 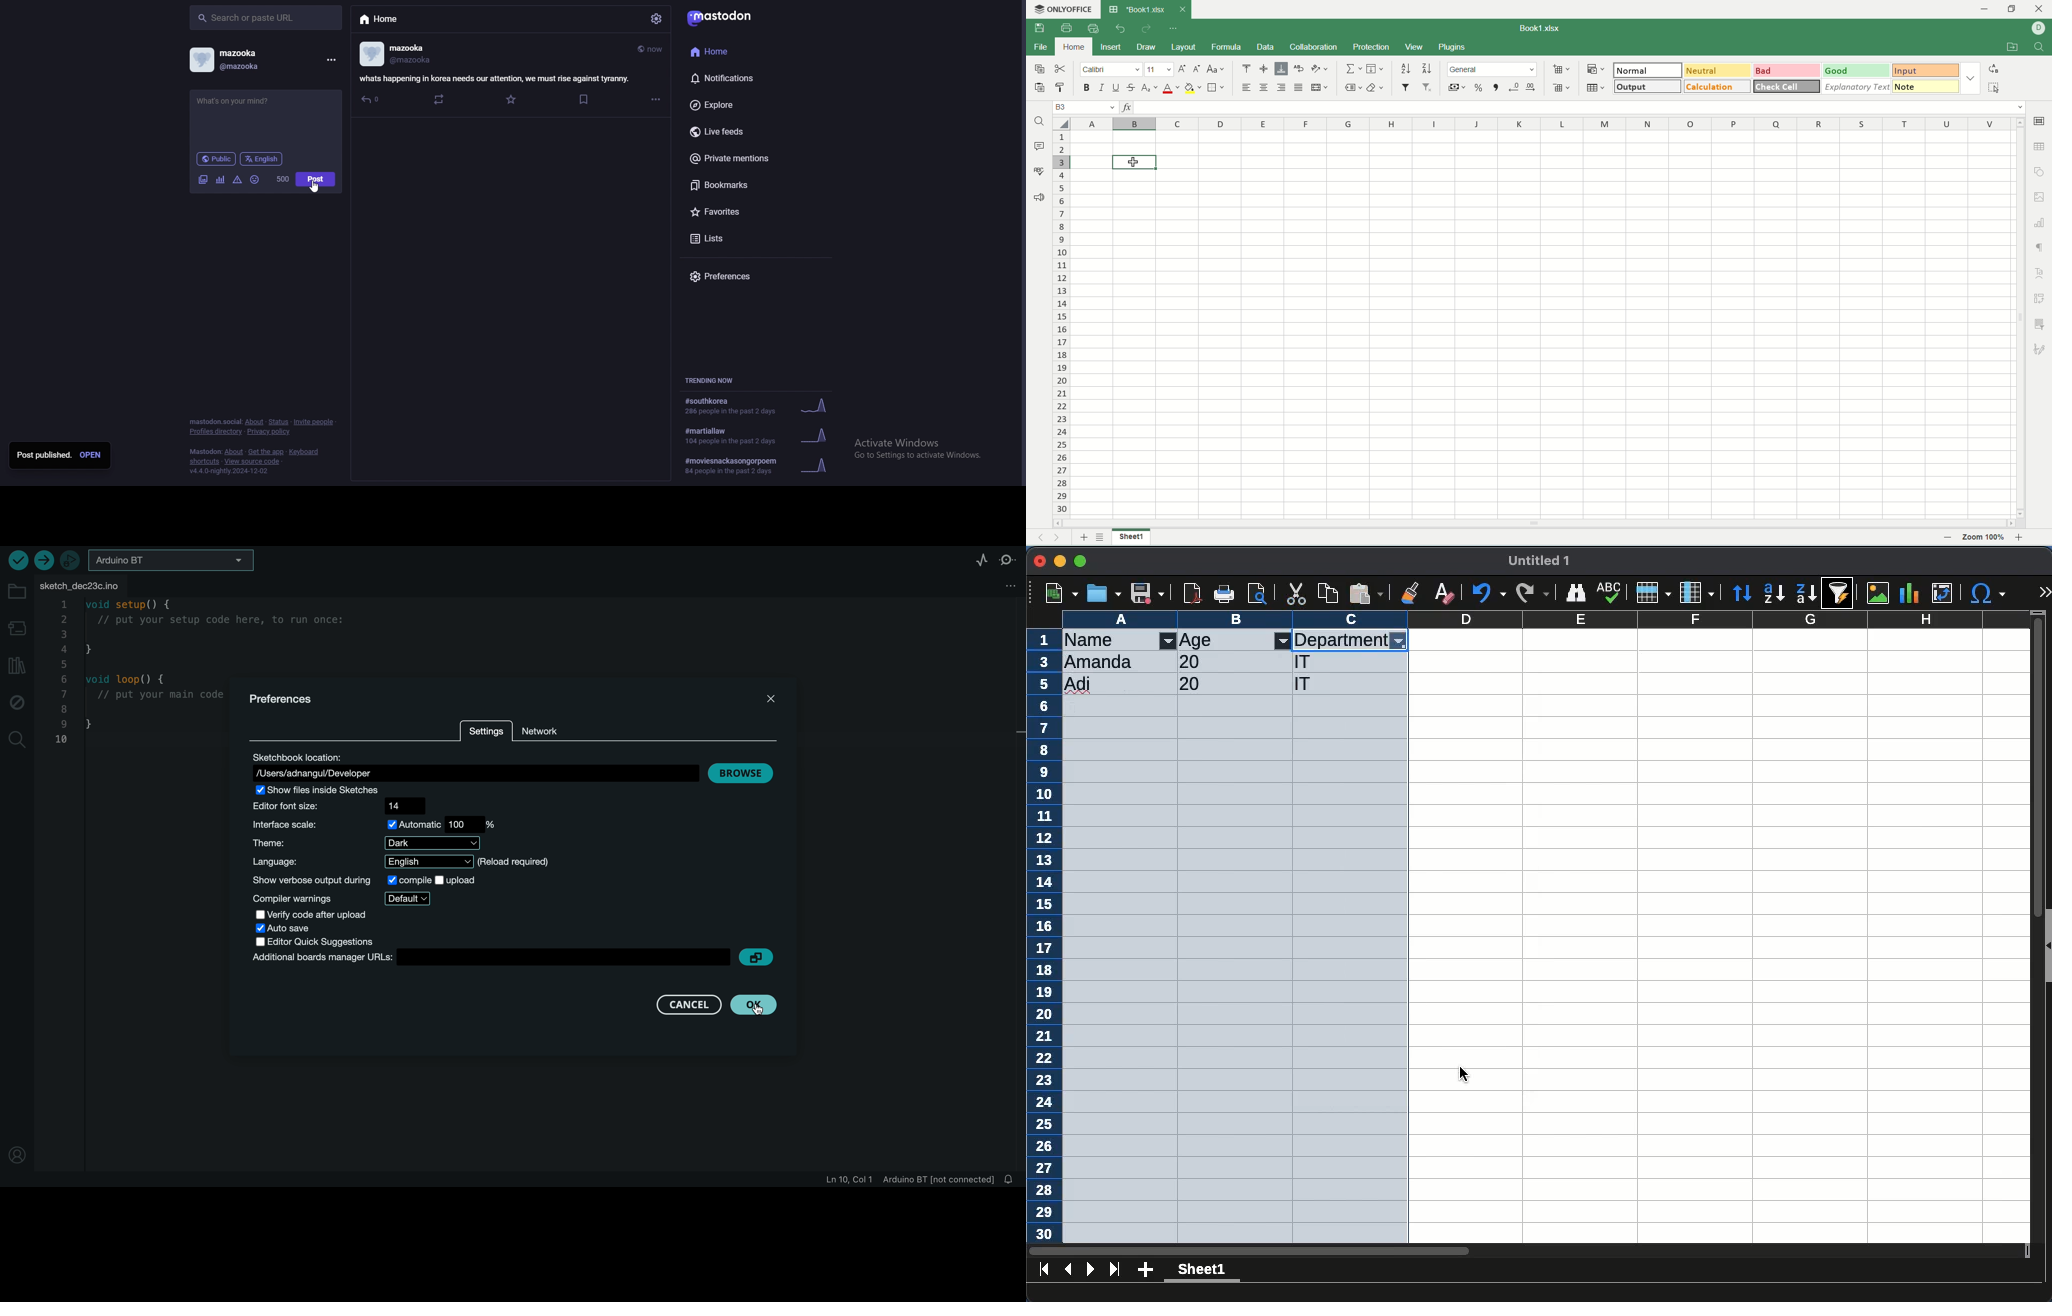 What do you see at coordinates (1104, 593) in the screenshot?
I see `open` at bounding box center [1104, 593].